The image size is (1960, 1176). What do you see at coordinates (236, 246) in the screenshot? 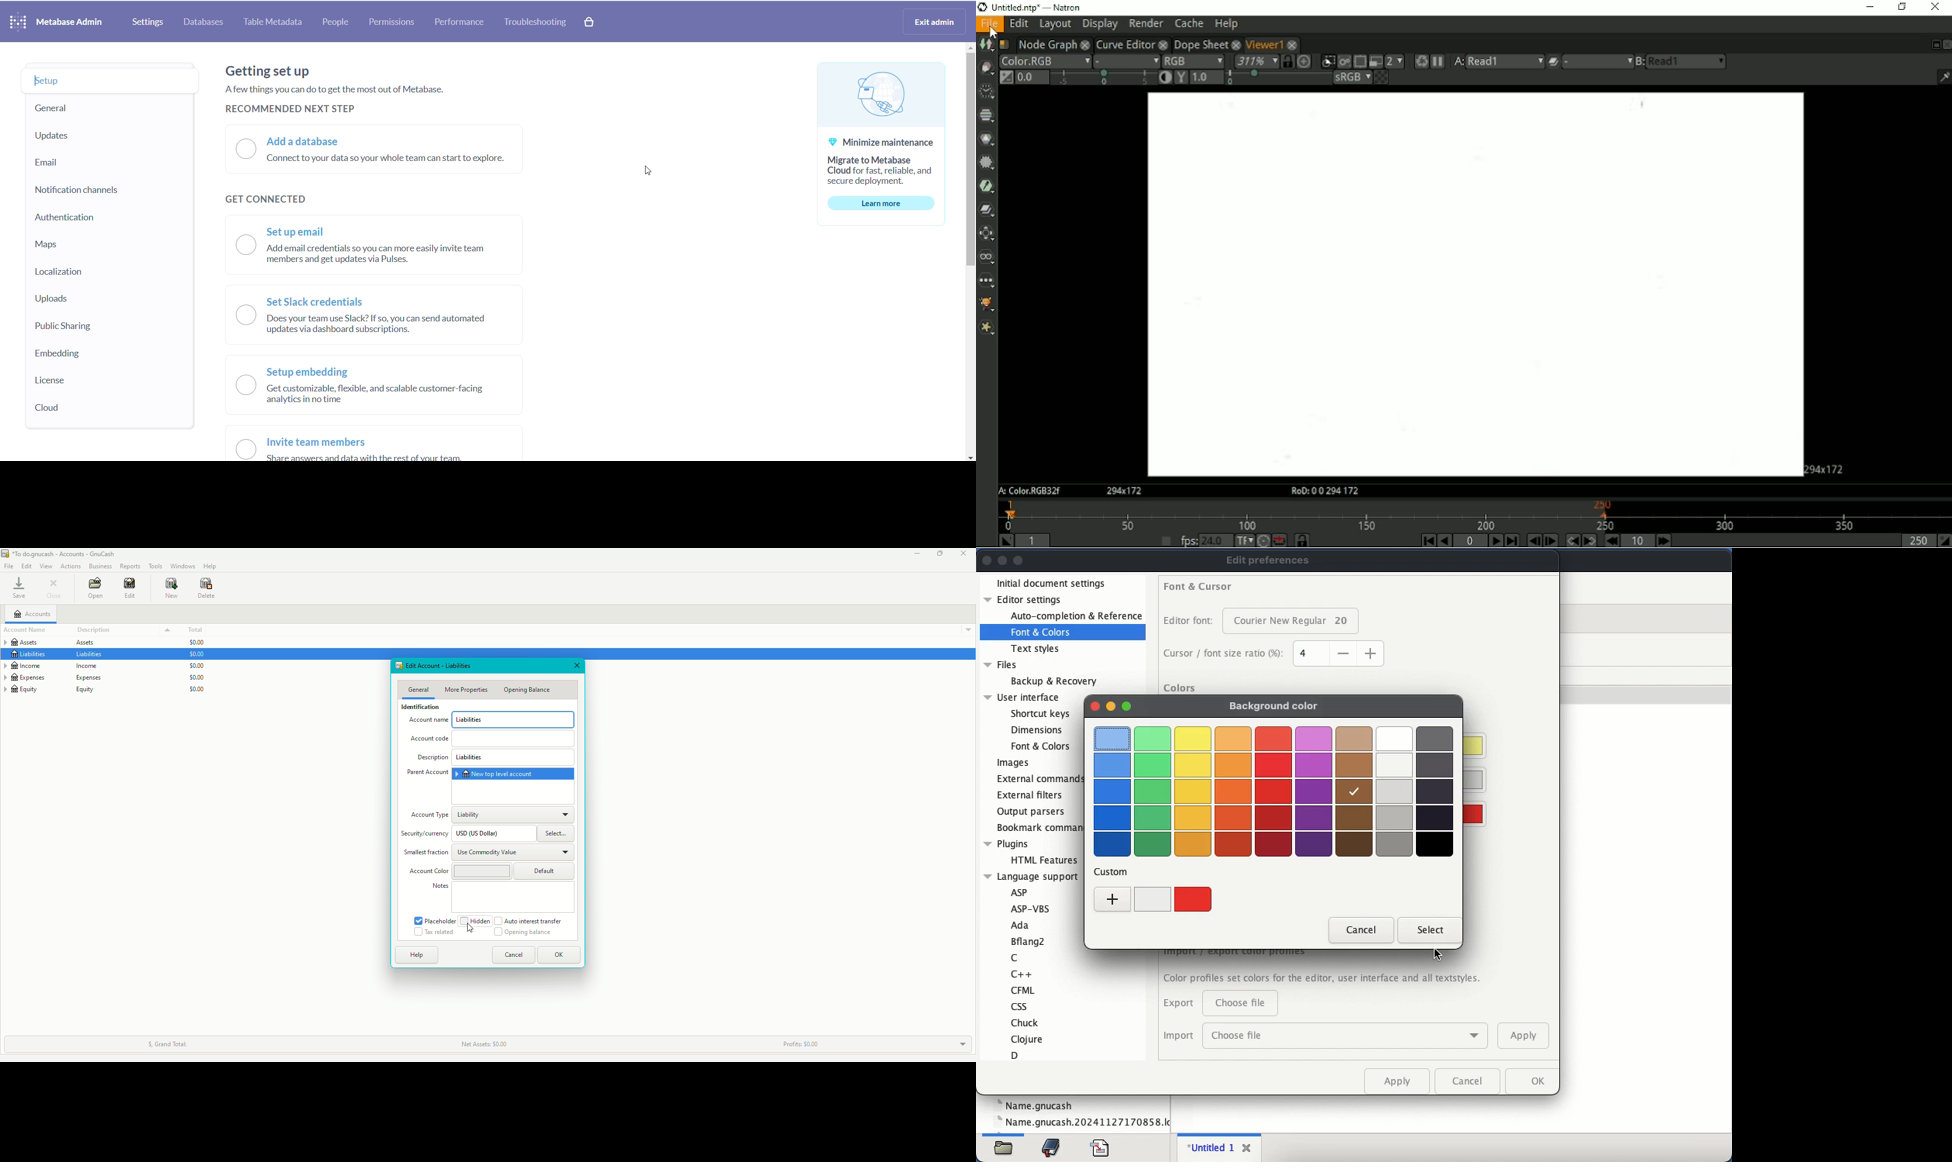
I see `setup email radio button` at bounding box center [236, 246].